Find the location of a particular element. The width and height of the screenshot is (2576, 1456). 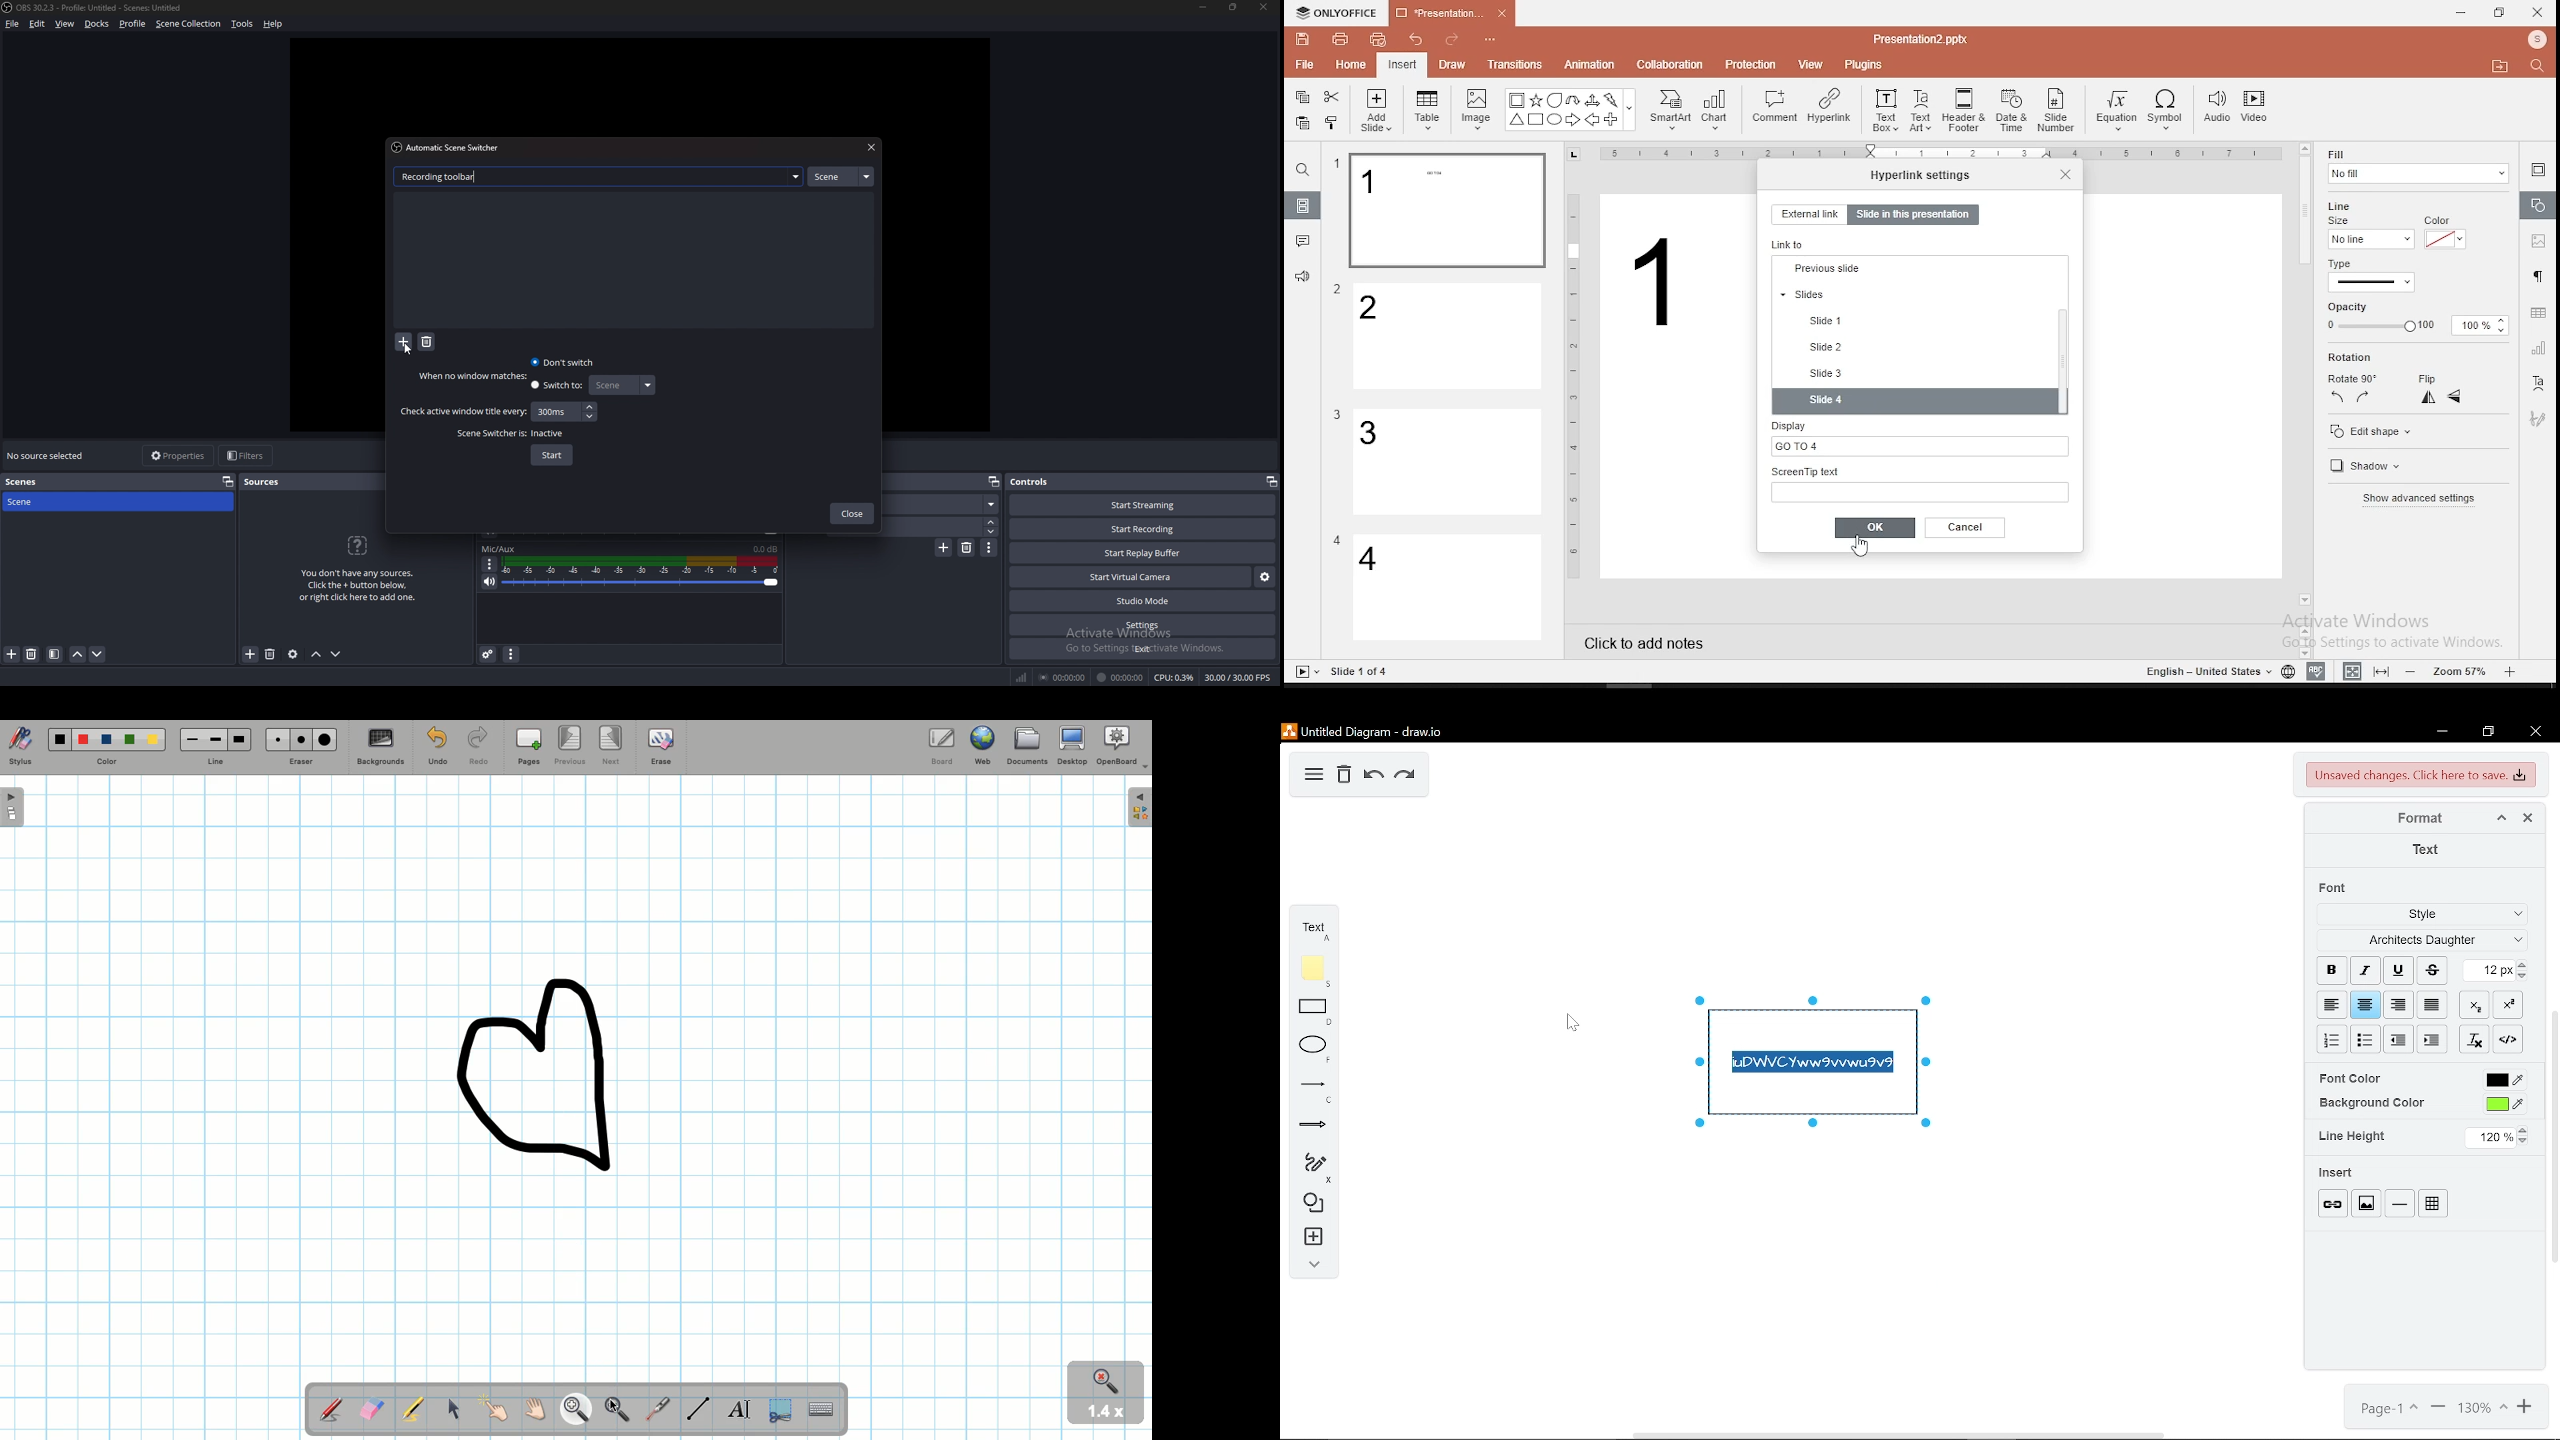

vertical scrollbar is located at coordinates (2552, 1136).